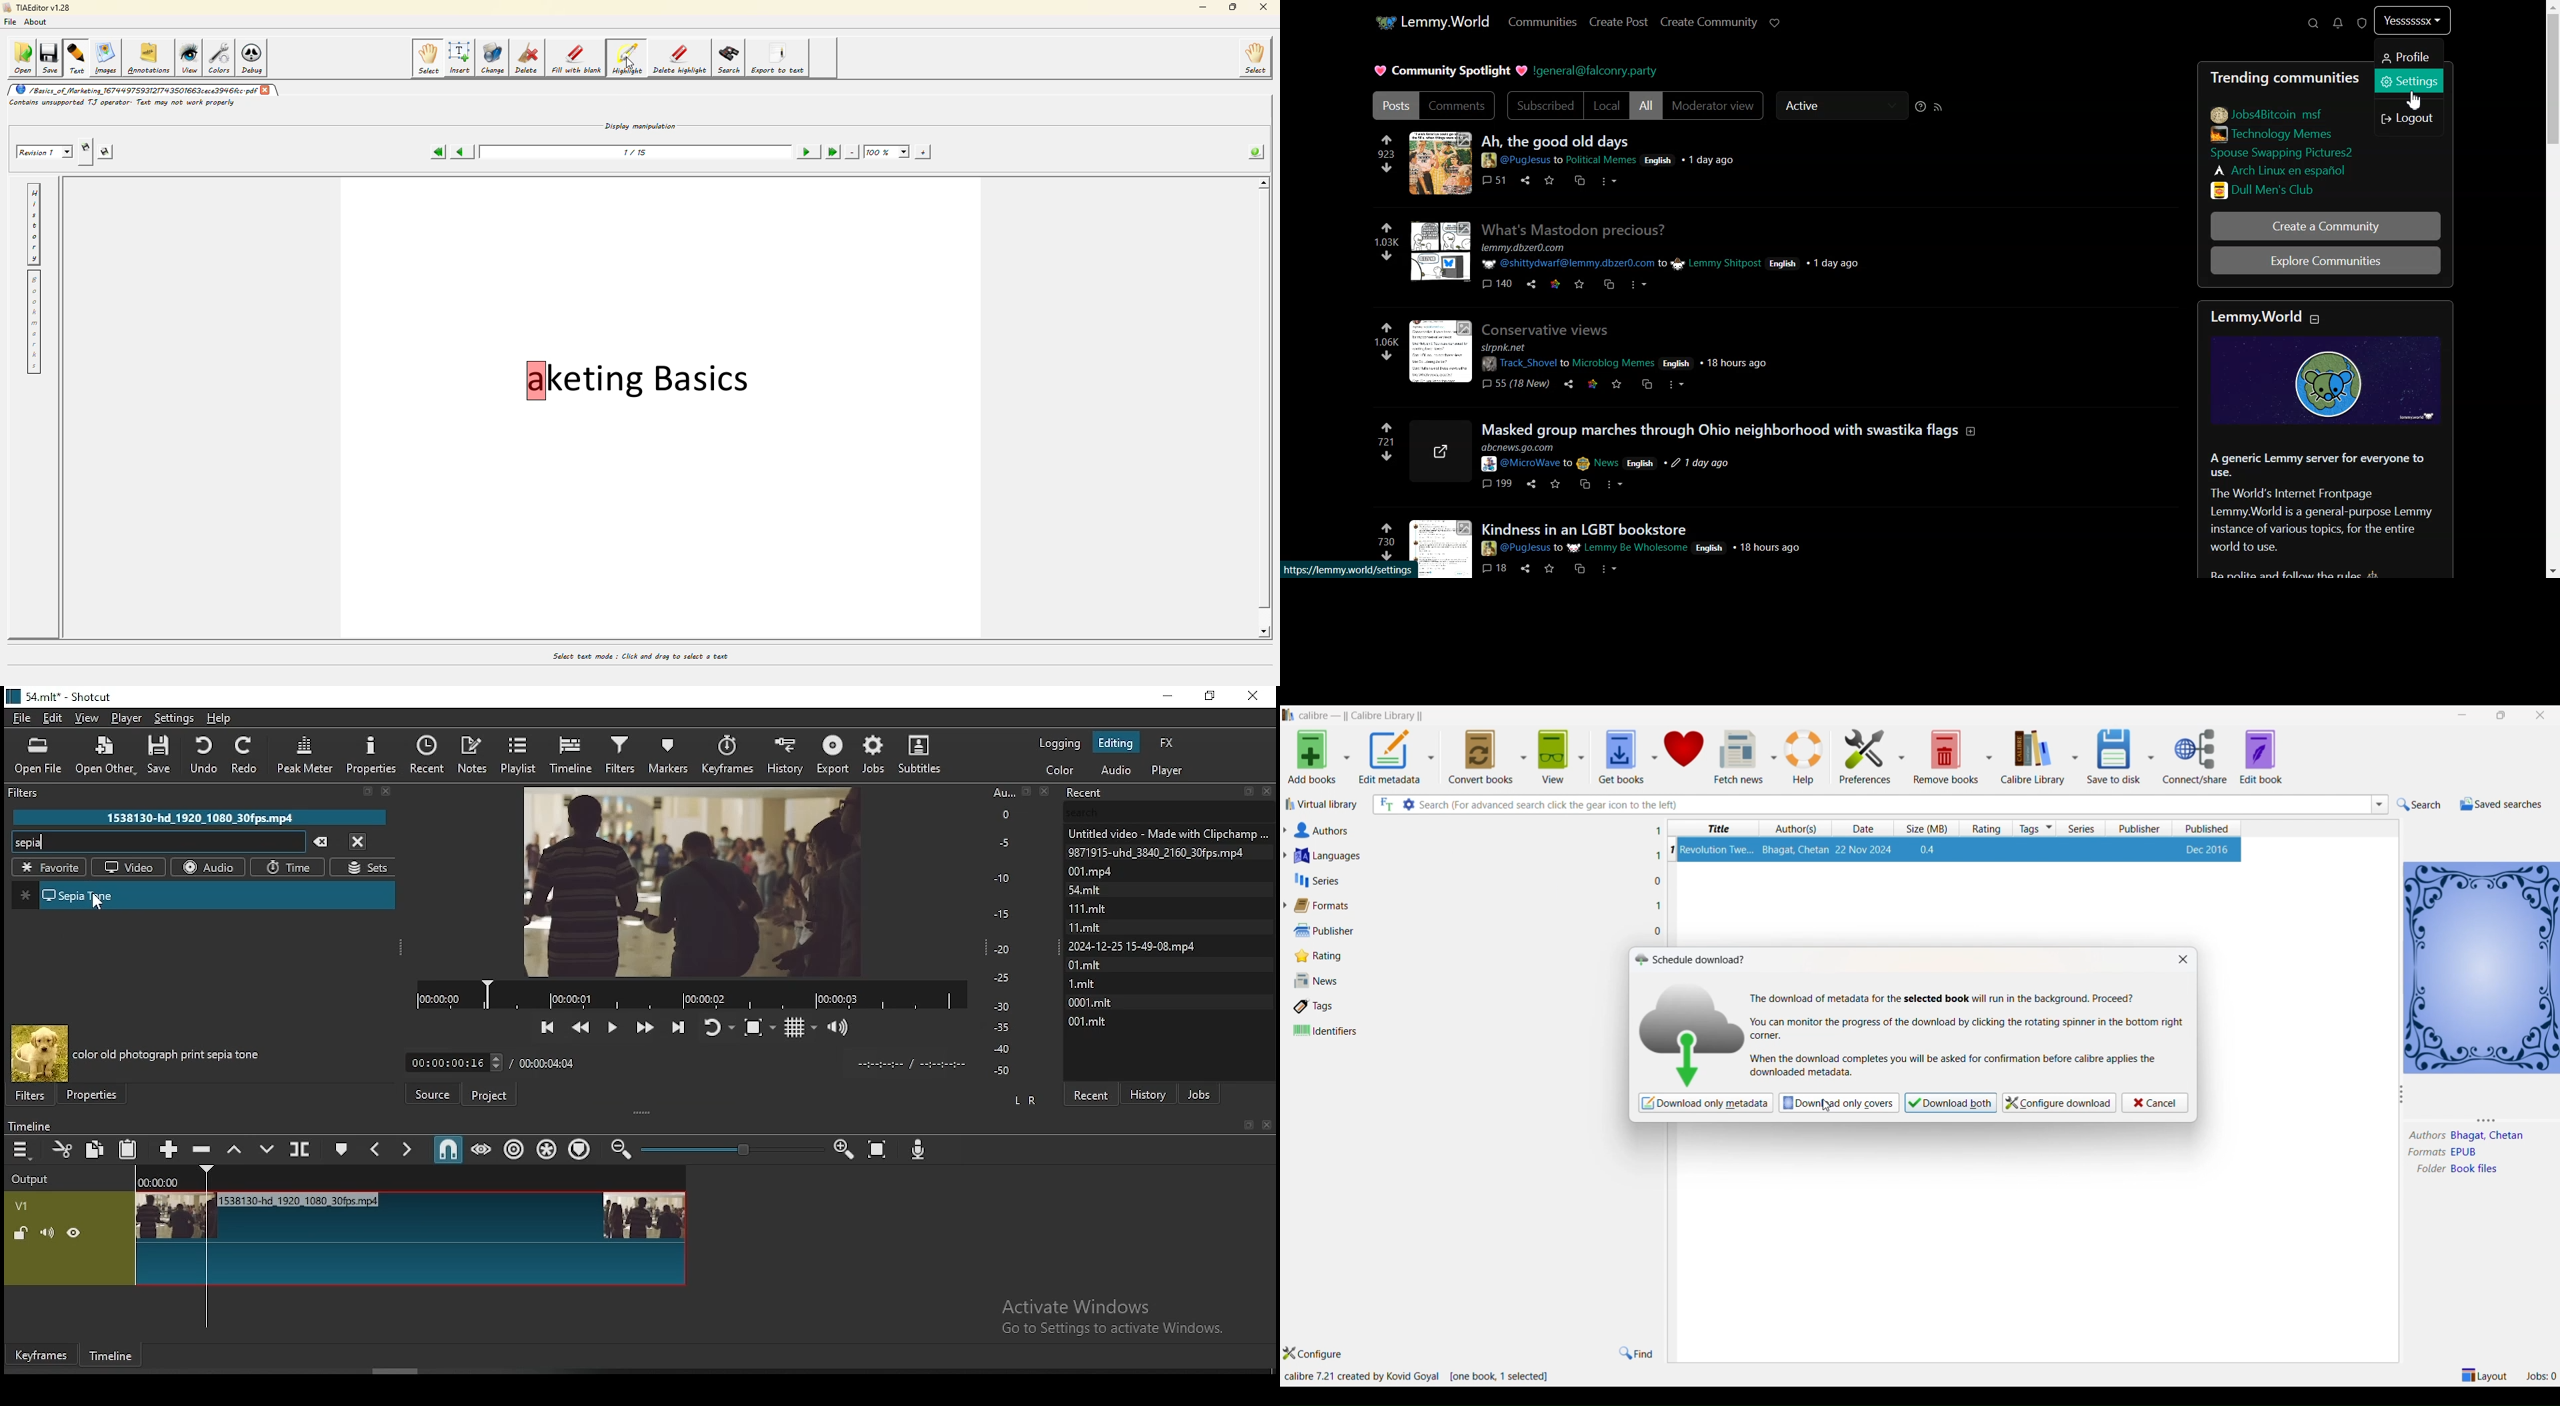 This screenshot has height=1428, width=2576. Describe the element at coordinates (1715, 829) in the screenshot. I see `title` at that location.